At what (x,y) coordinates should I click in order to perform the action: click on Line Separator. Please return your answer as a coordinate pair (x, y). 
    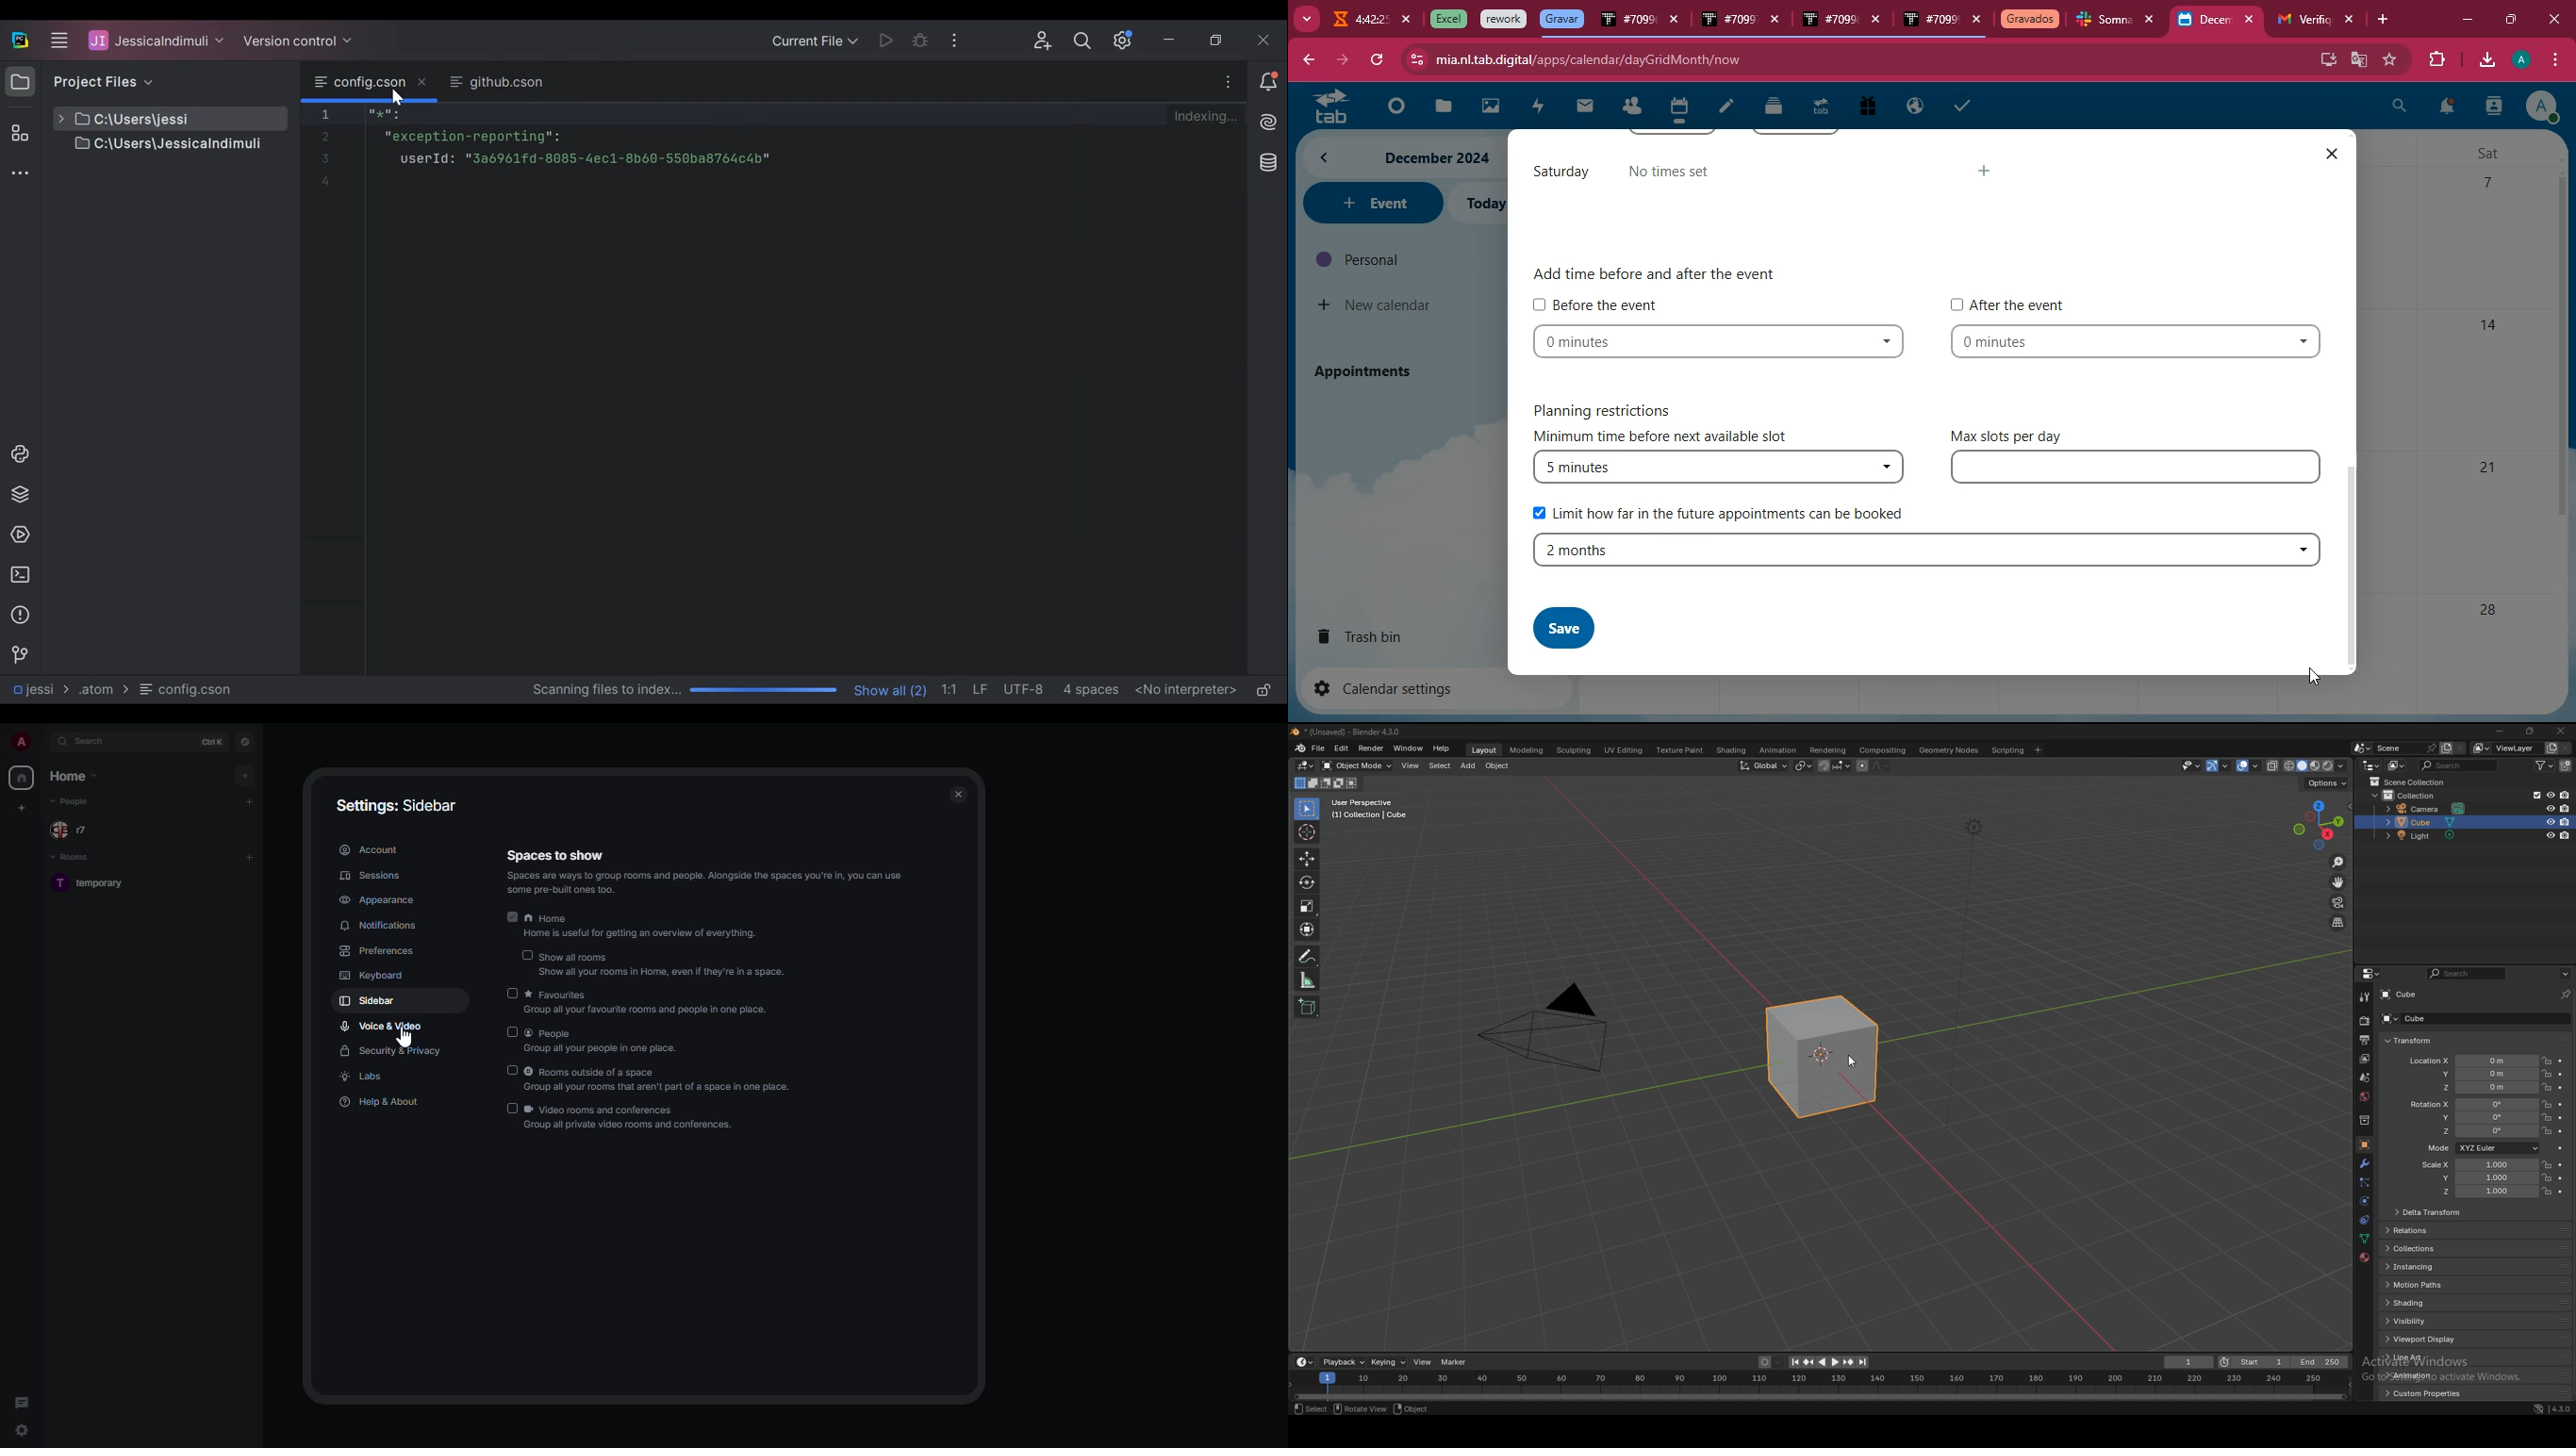
    Looking at the image, I should click on (982, 690).